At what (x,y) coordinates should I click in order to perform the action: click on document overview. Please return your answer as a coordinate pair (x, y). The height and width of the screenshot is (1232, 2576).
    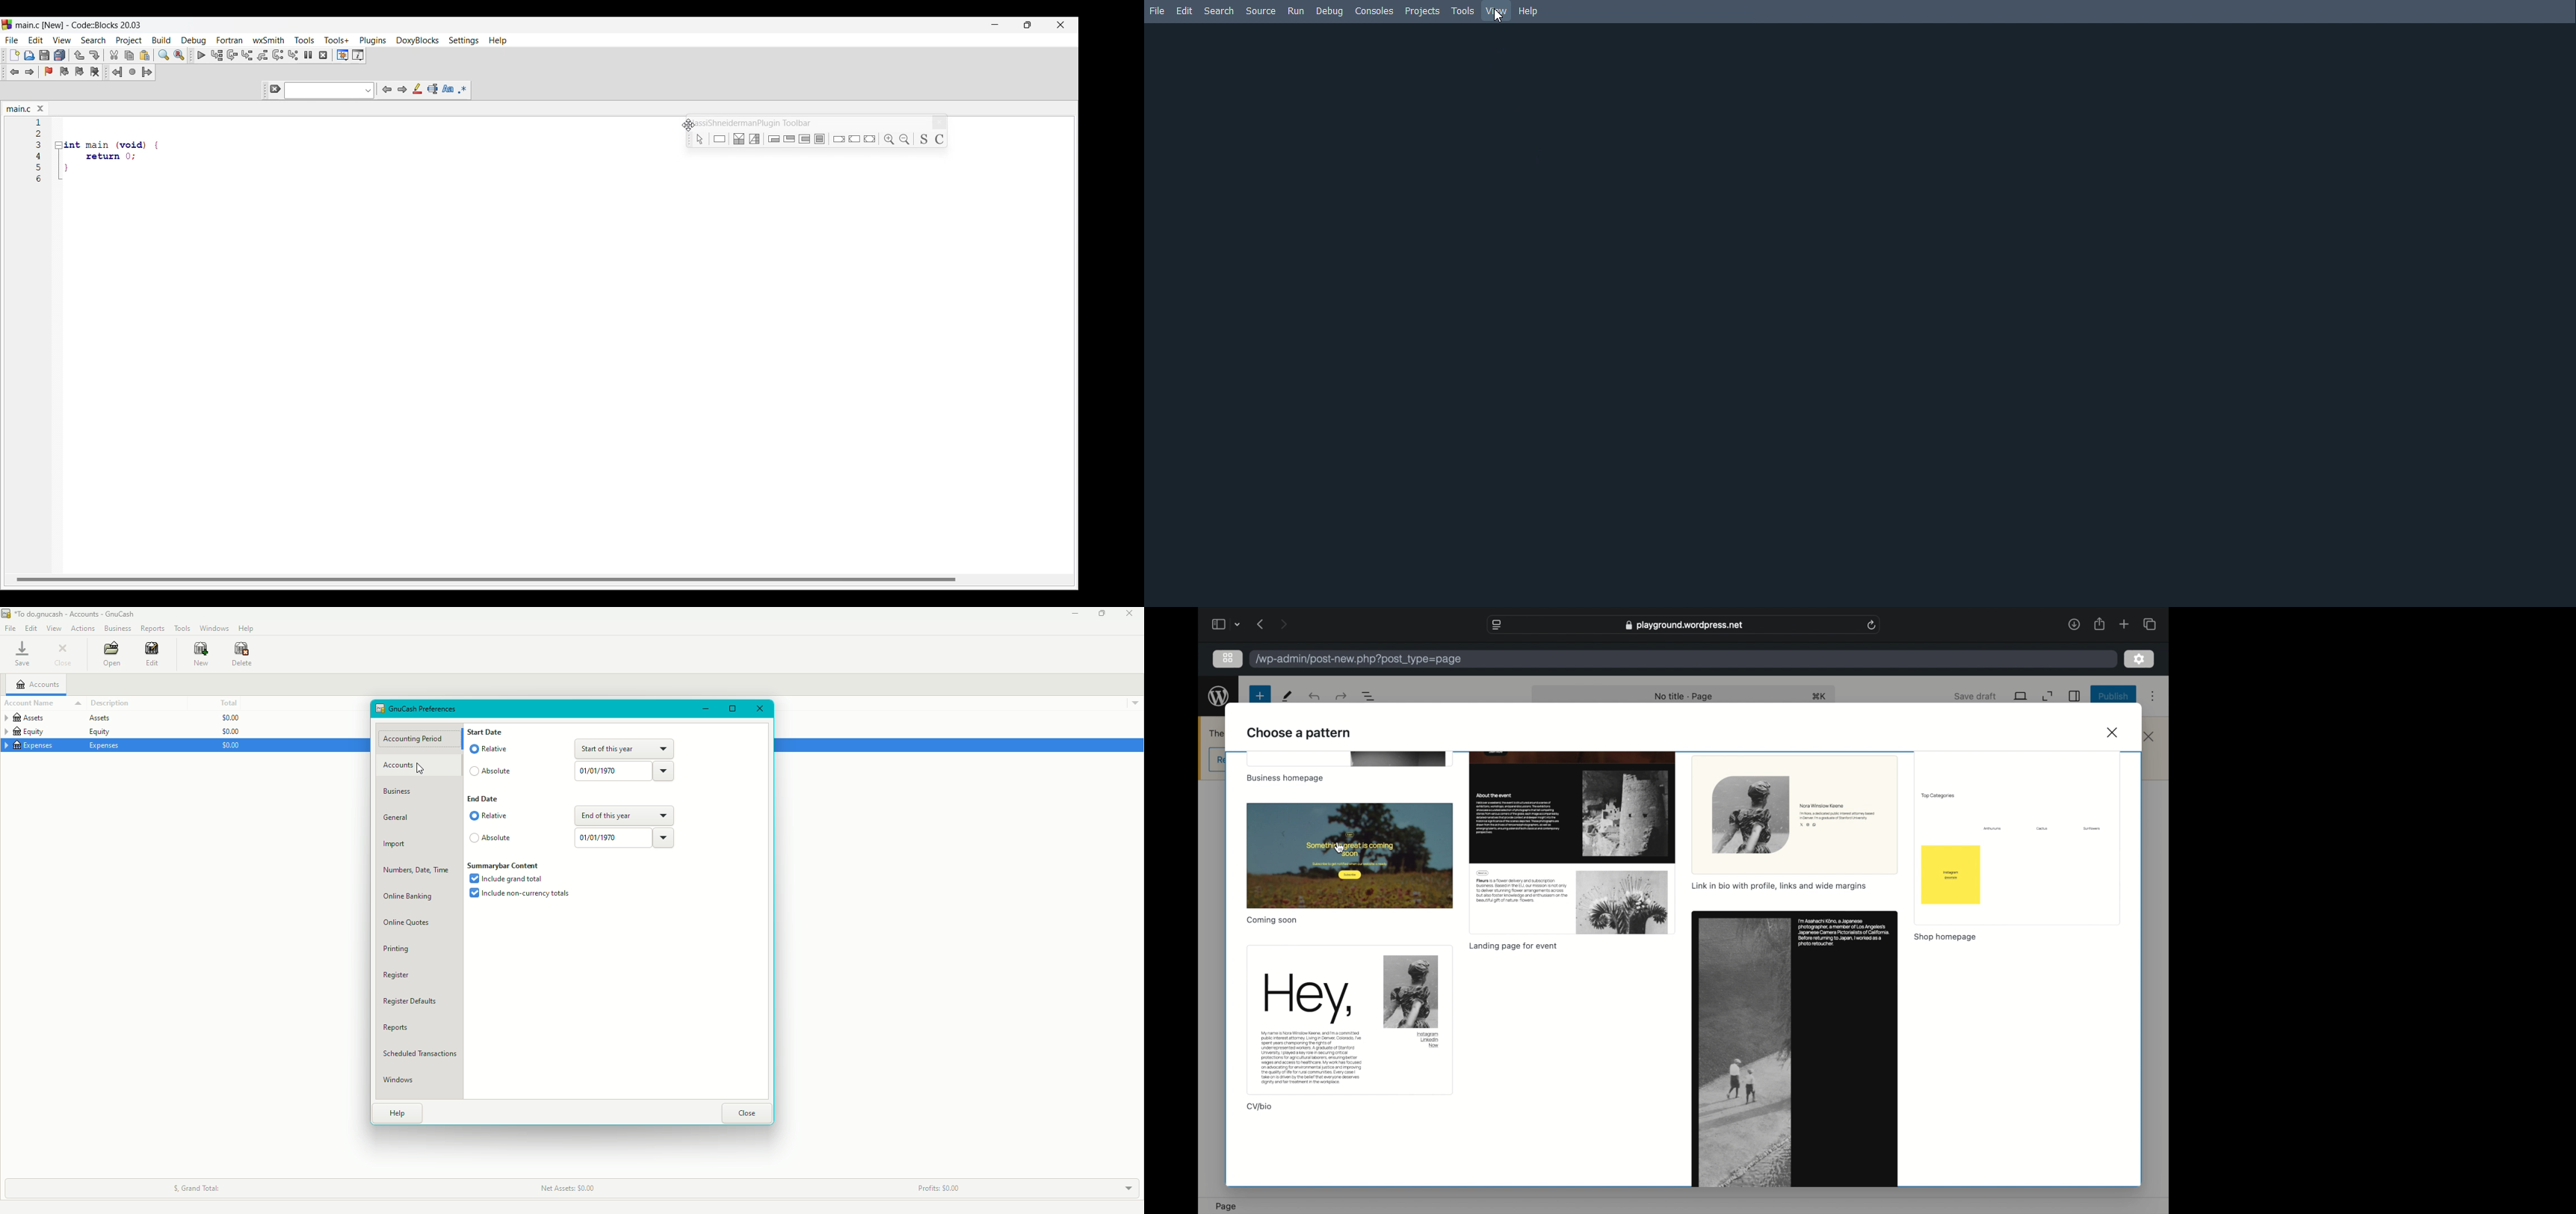
    Looking at the image, I should click on (1369, 697).